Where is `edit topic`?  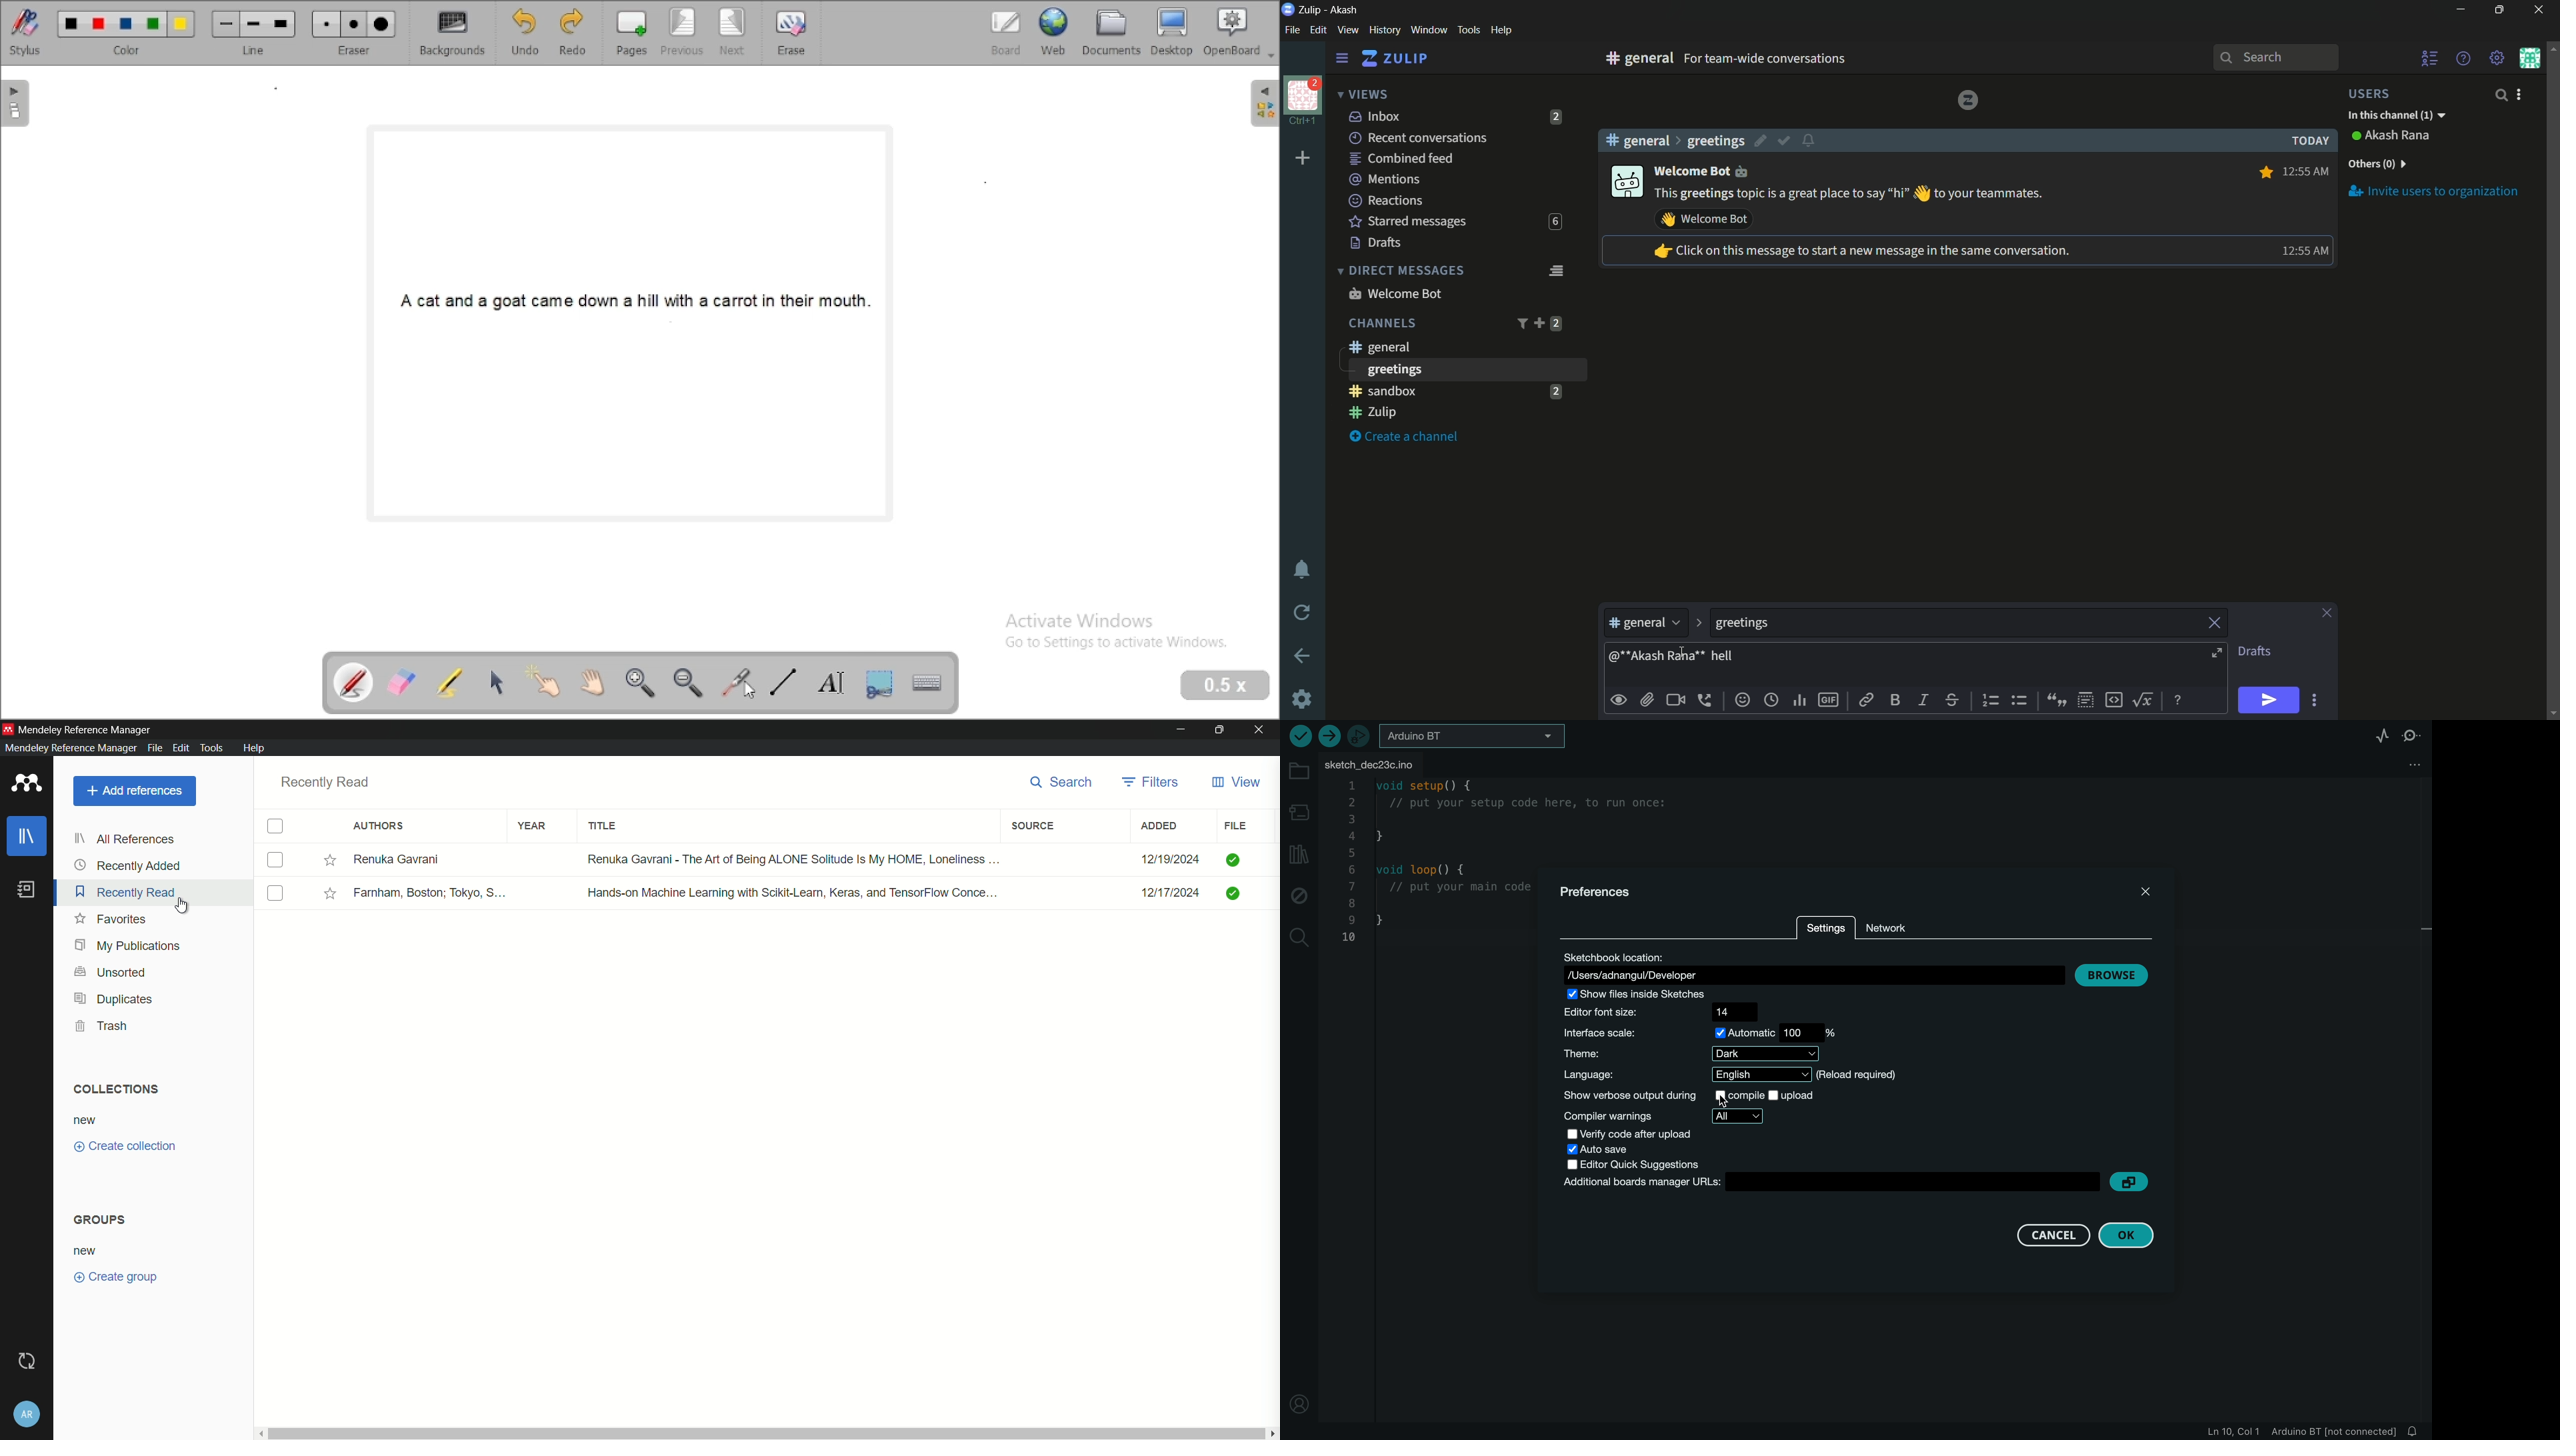 edit topic is located at coordinates (1762, 143).